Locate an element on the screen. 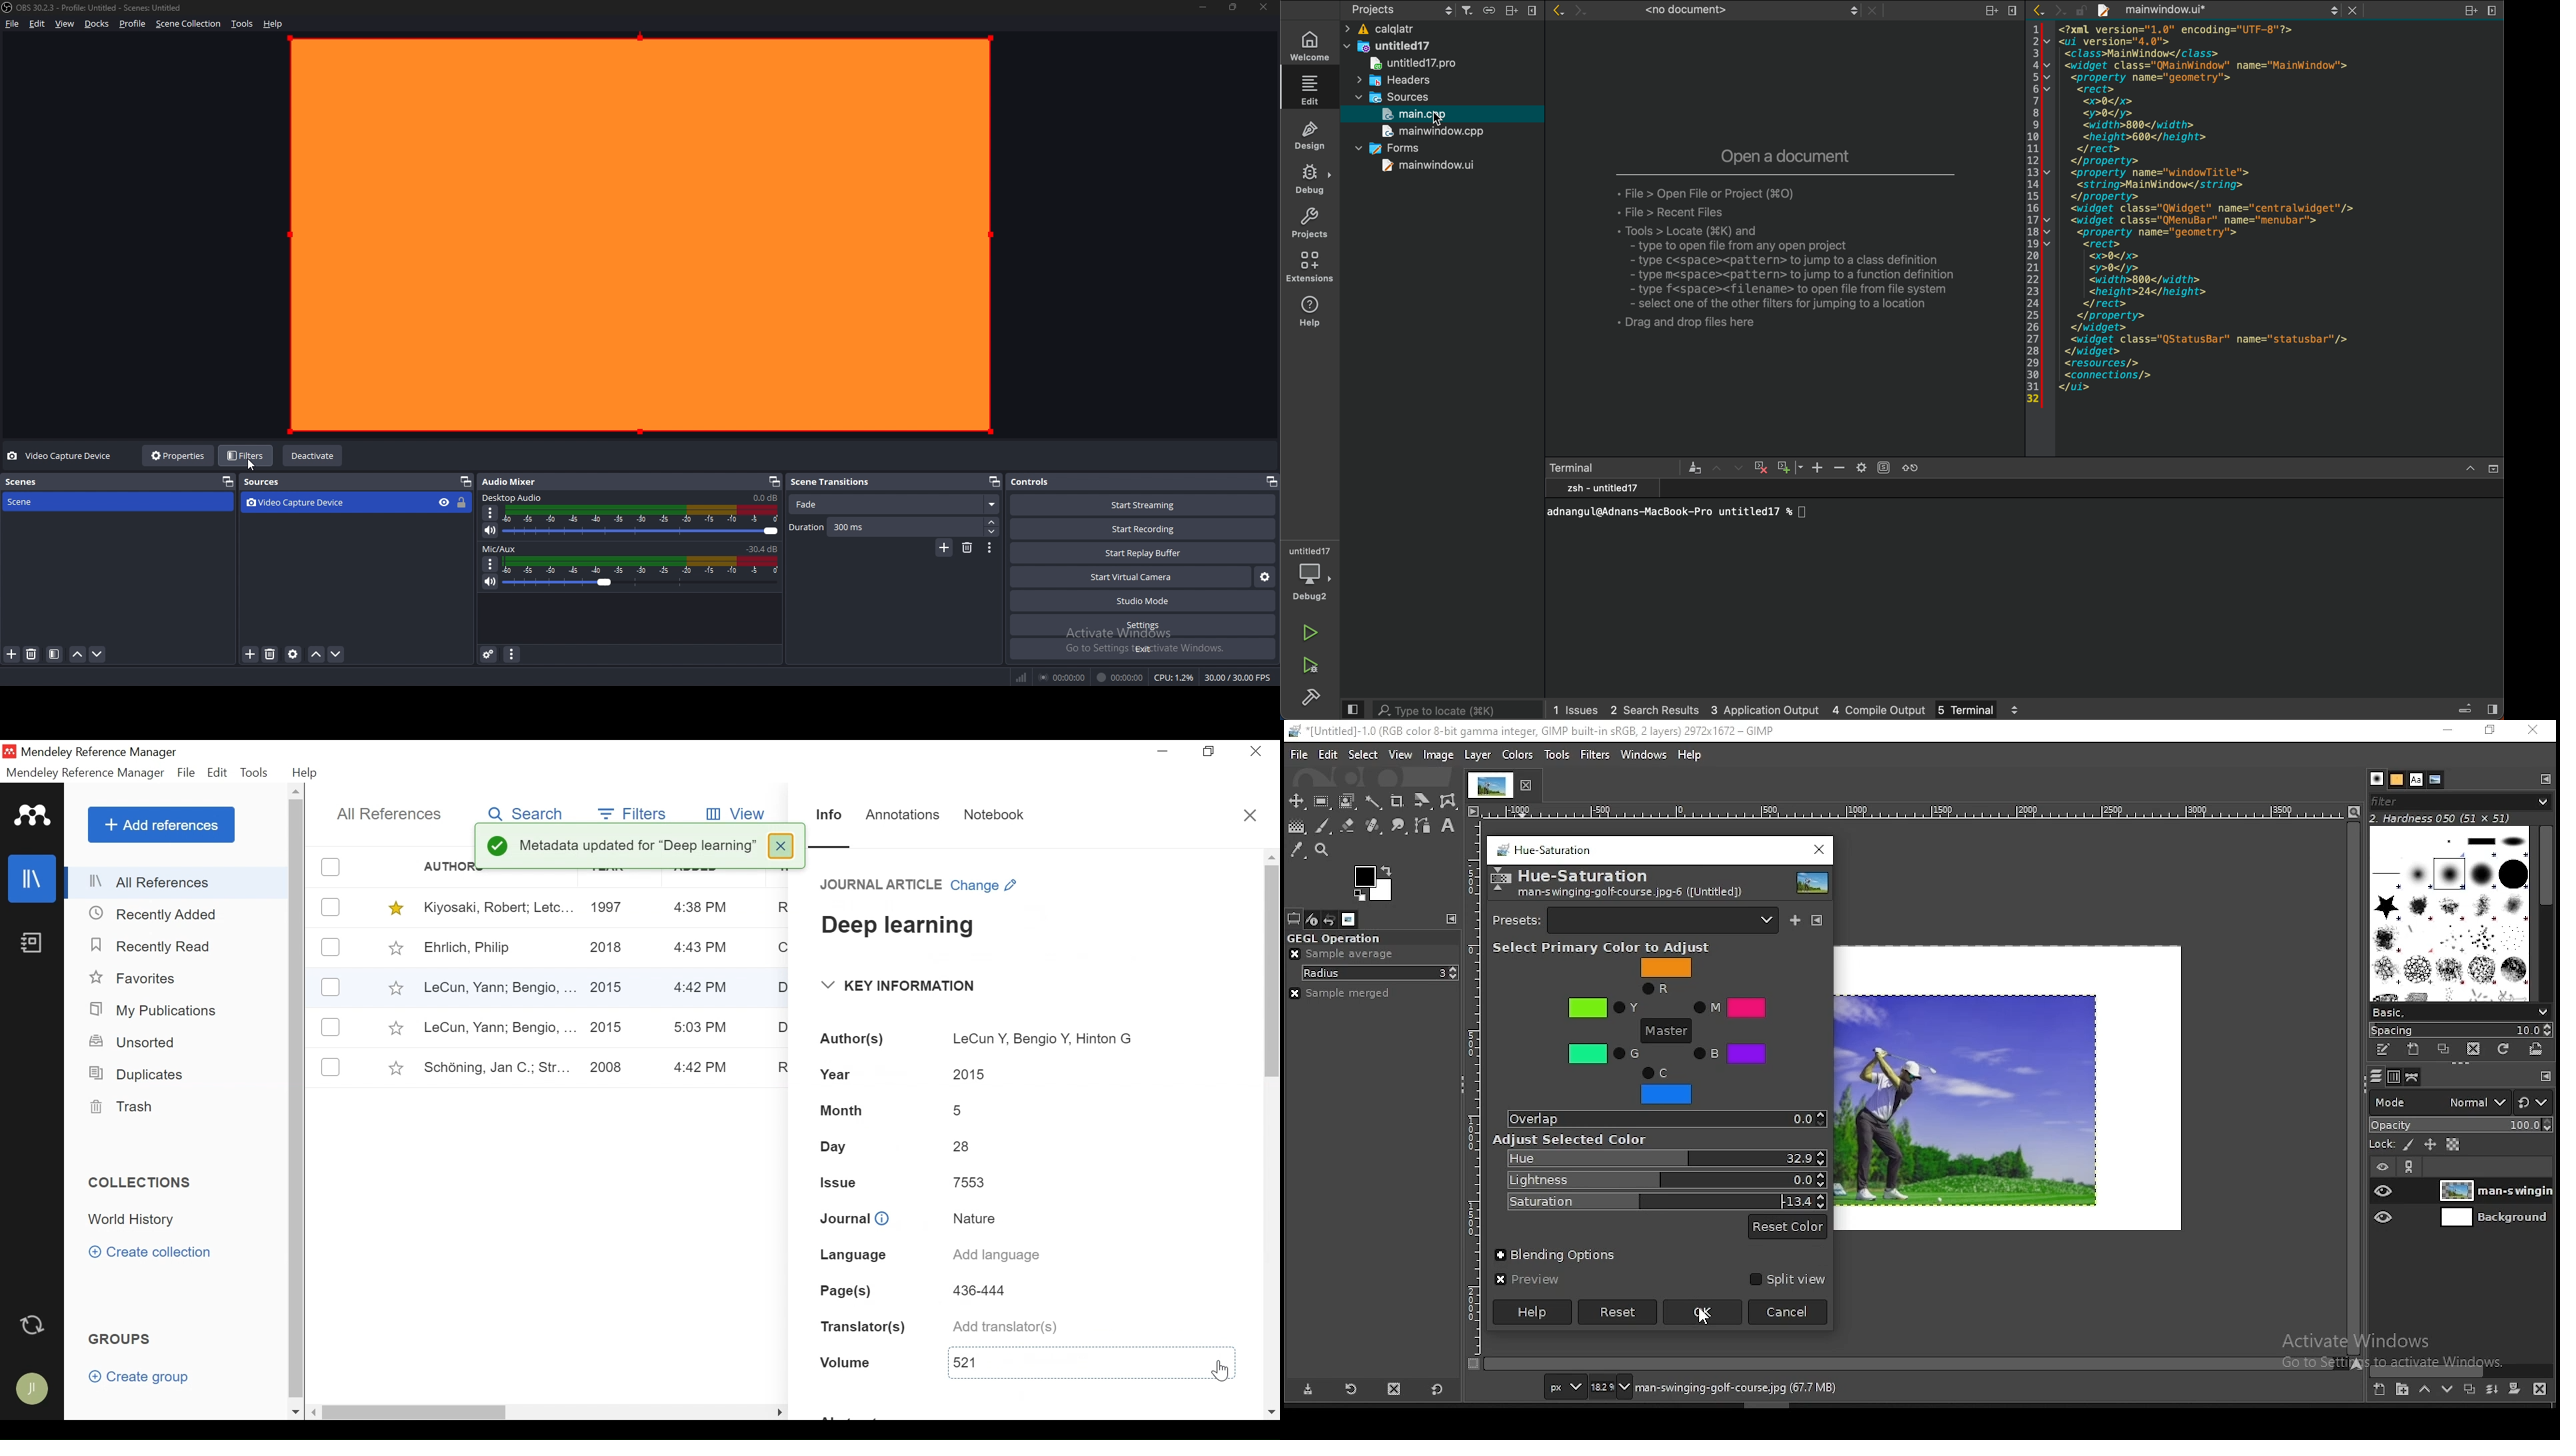 The width and height of the screenshot is (2576, 1456). edit is located at coordinates (37, 23).